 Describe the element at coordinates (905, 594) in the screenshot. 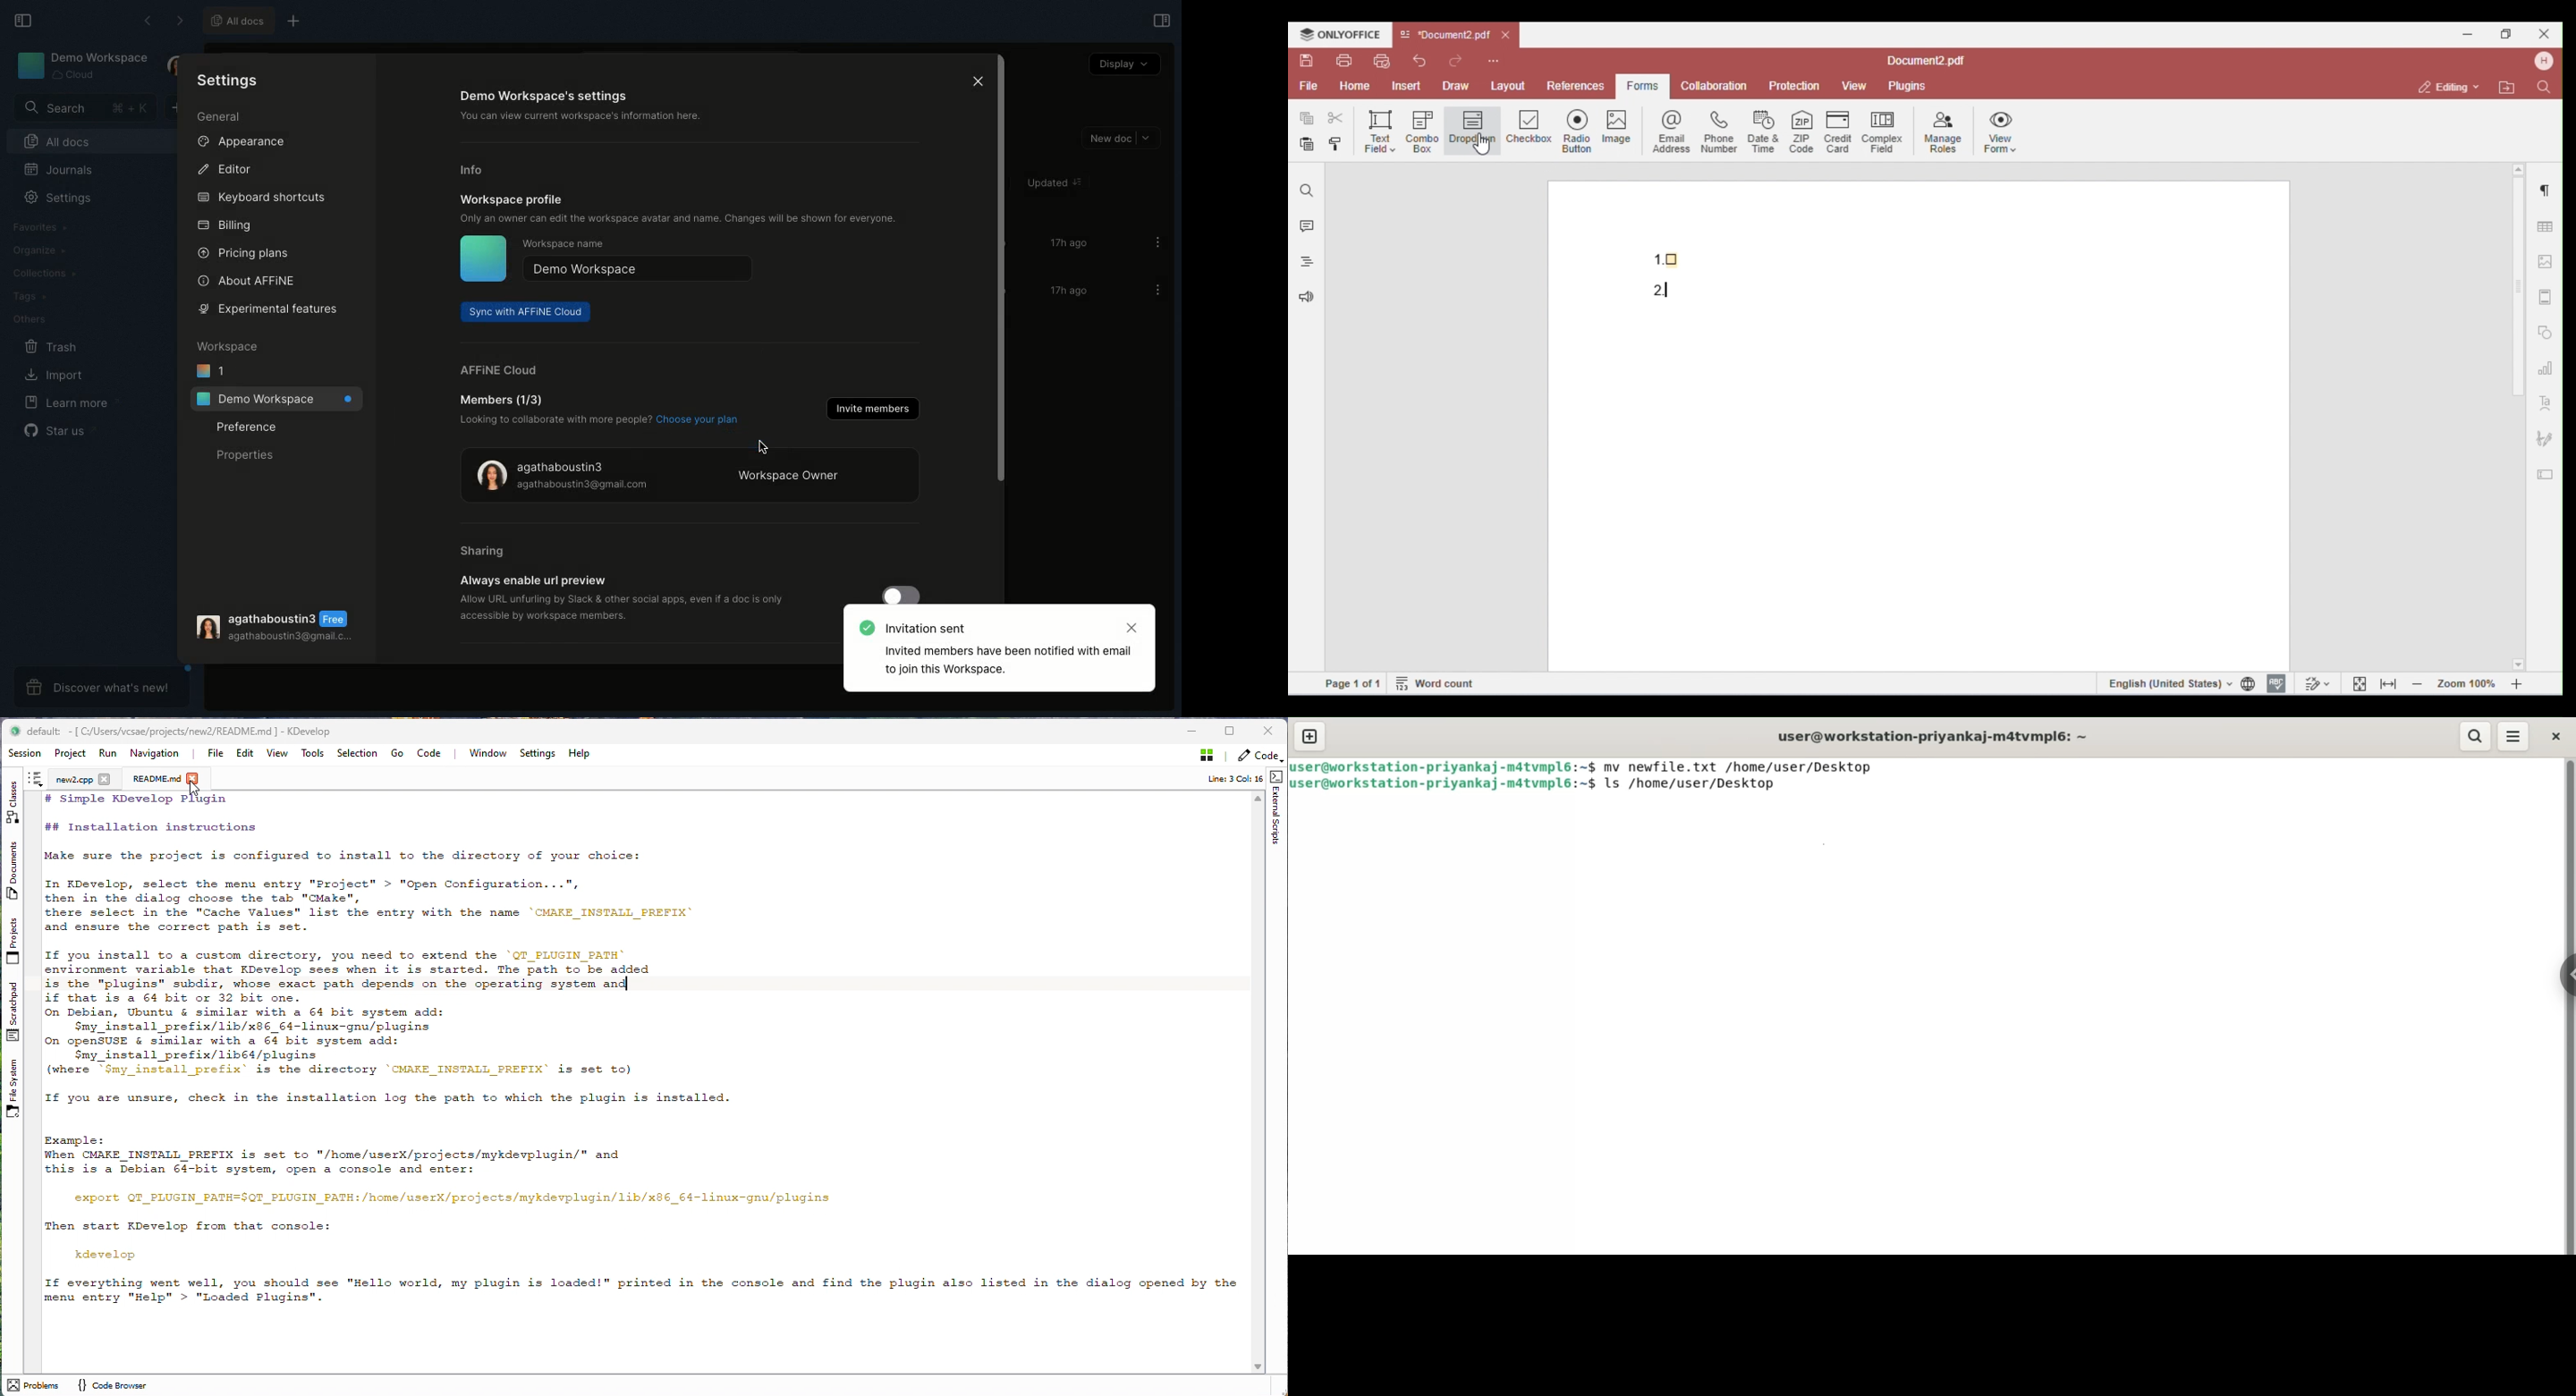

I see `Toggle` at that location.